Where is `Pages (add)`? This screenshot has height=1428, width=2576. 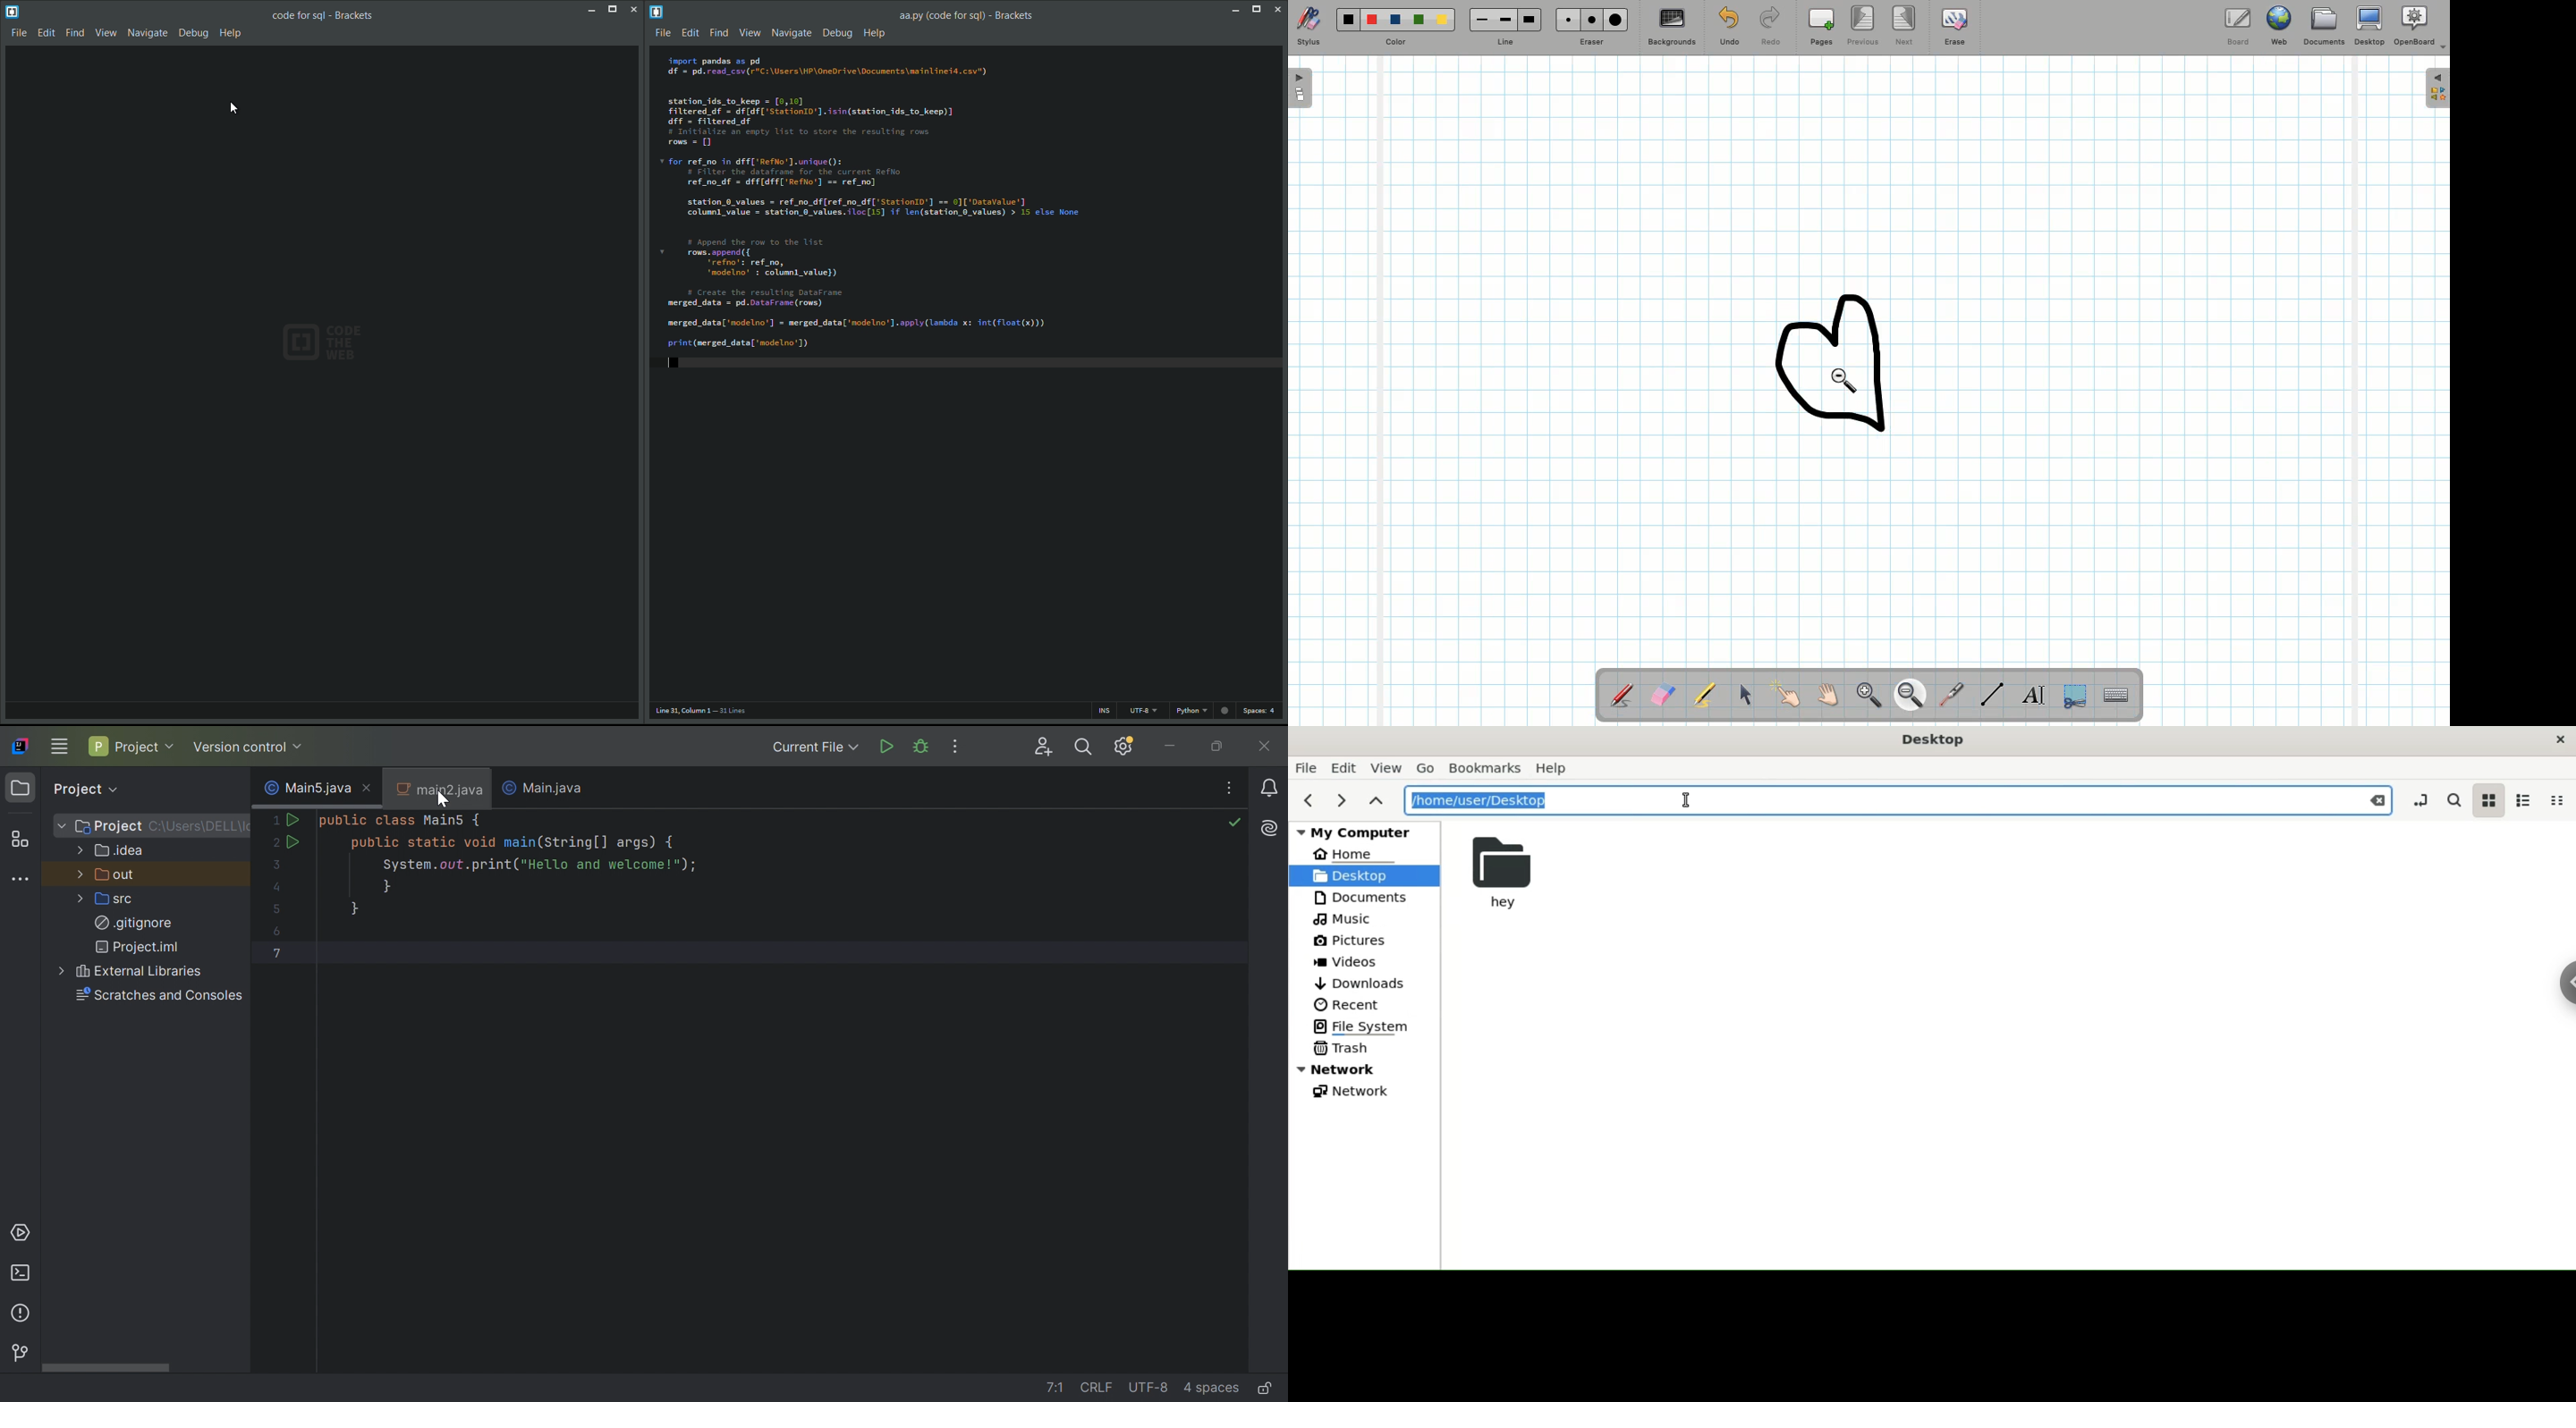 Pages (add) is located at coordinates (1819, 27).